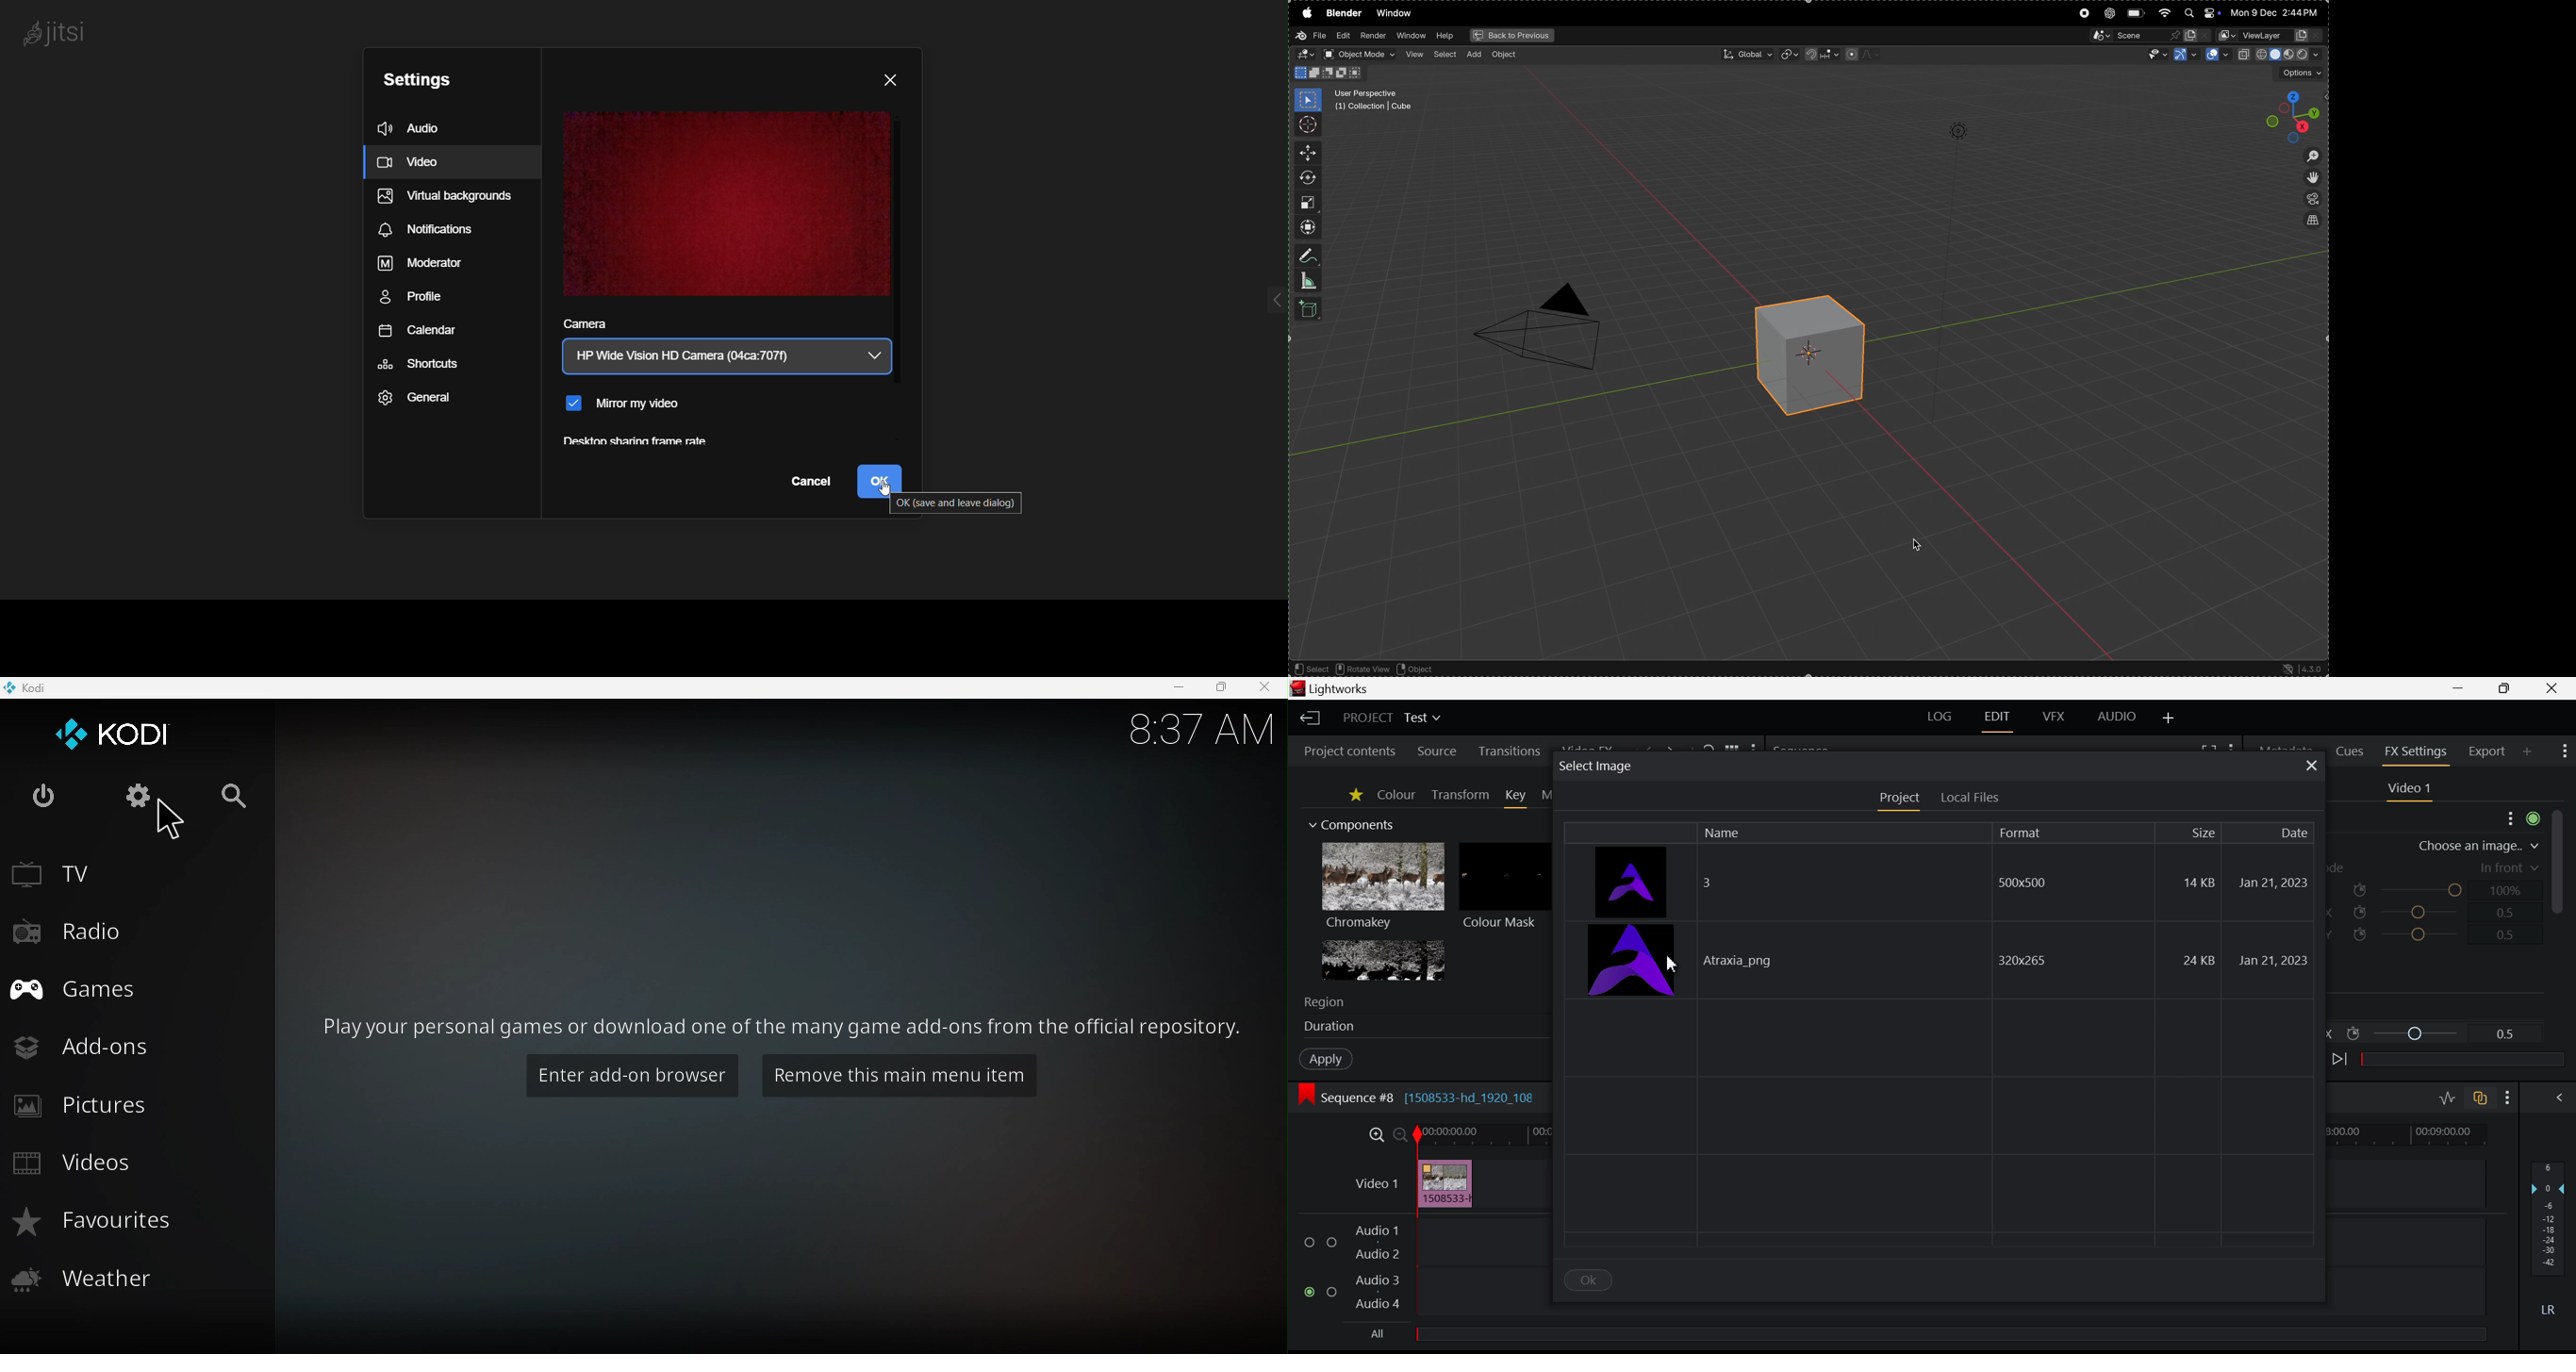 The width and height of the screenshot is (2576, 1372). Describe the element at coordinates (1512, 749) in the screenshot. I see `Transitions` at that location.